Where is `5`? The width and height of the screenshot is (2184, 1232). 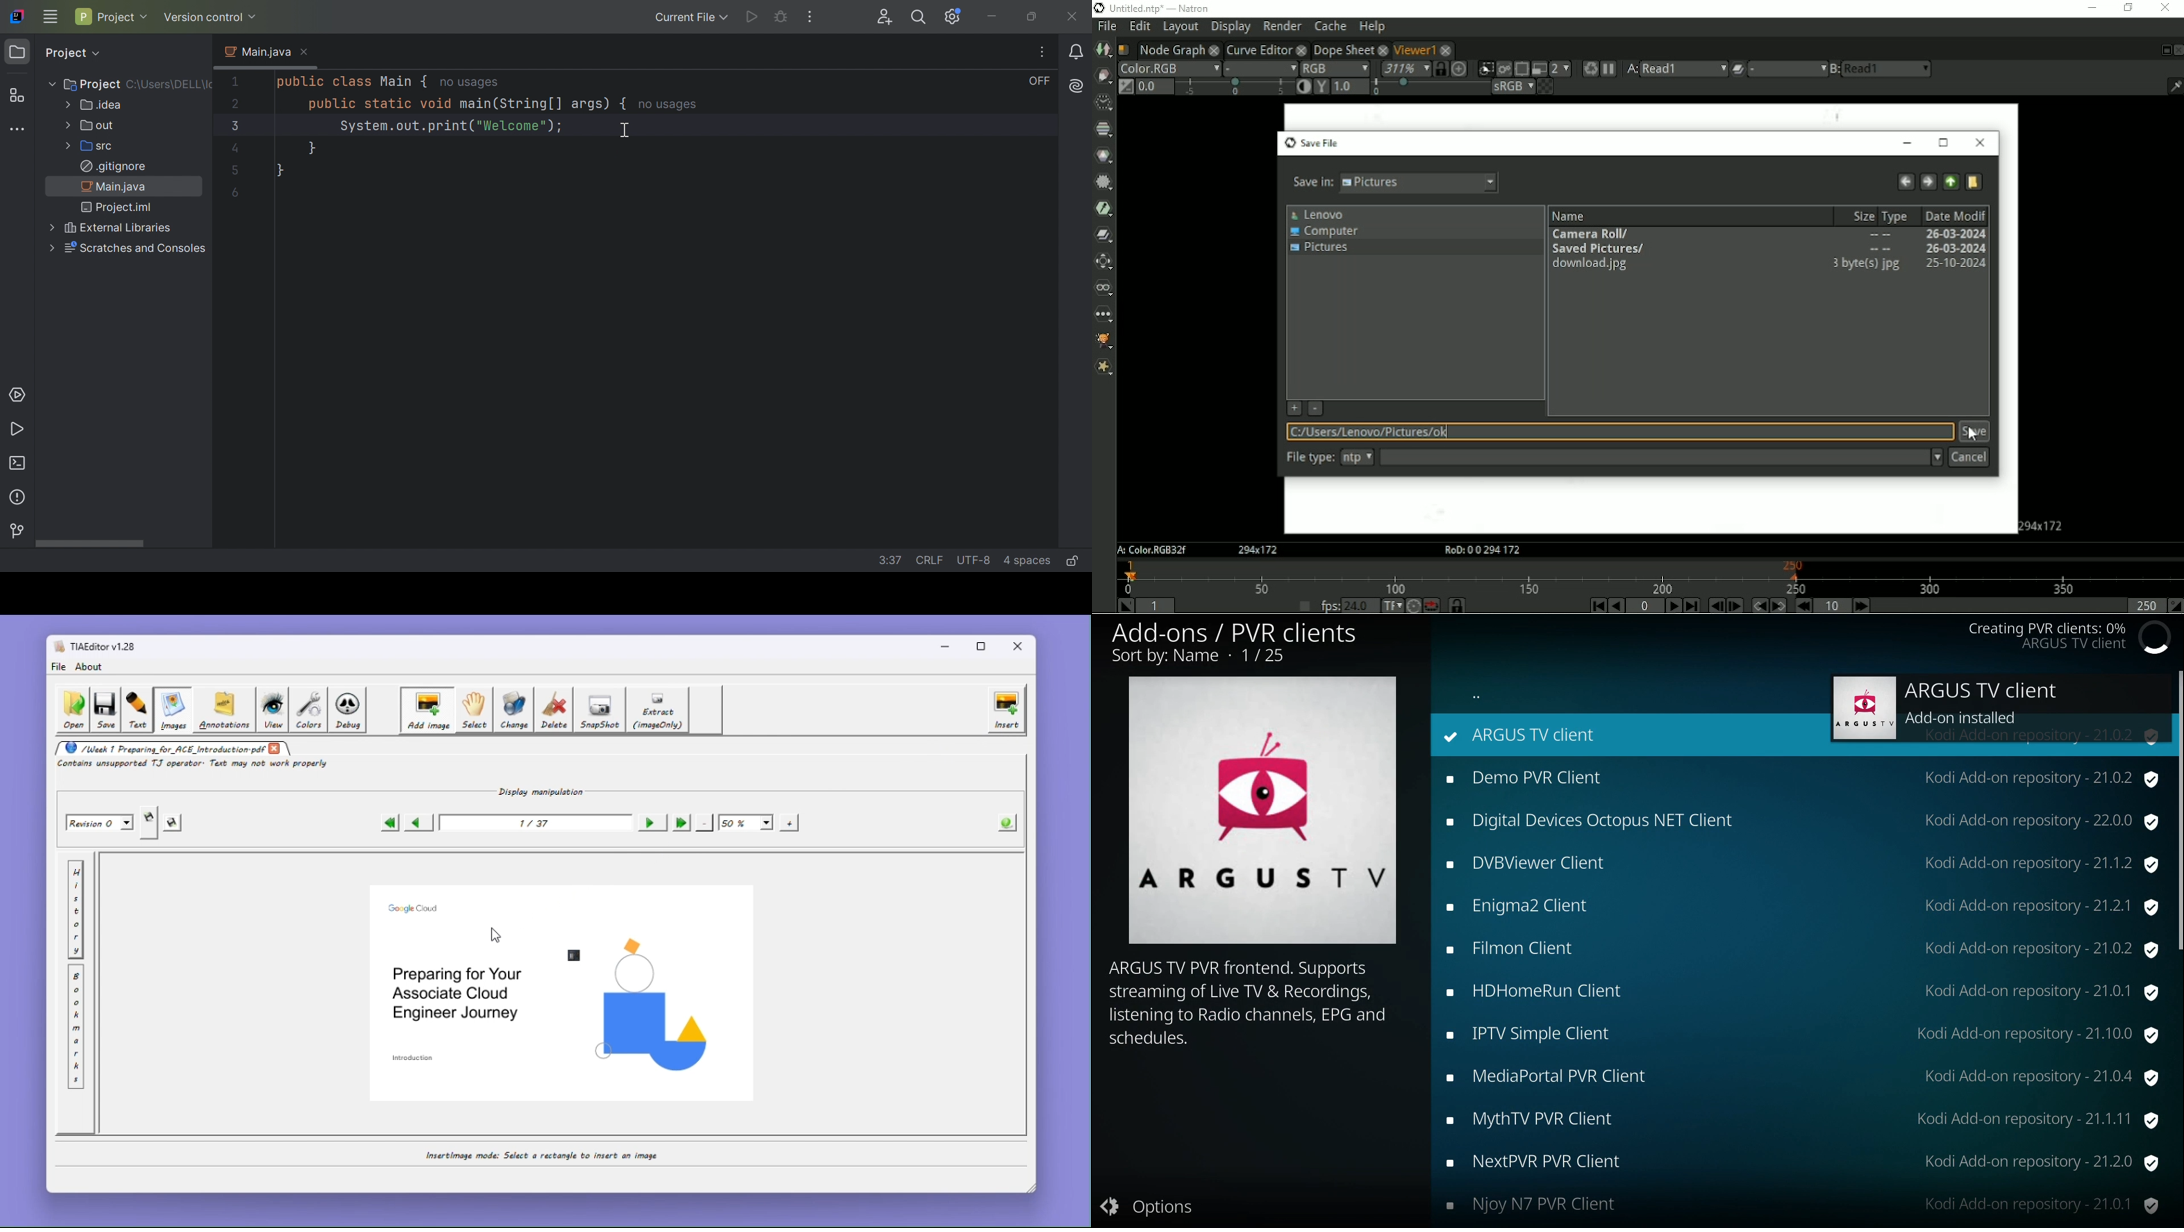 5 is located at coordinates (235, 172).